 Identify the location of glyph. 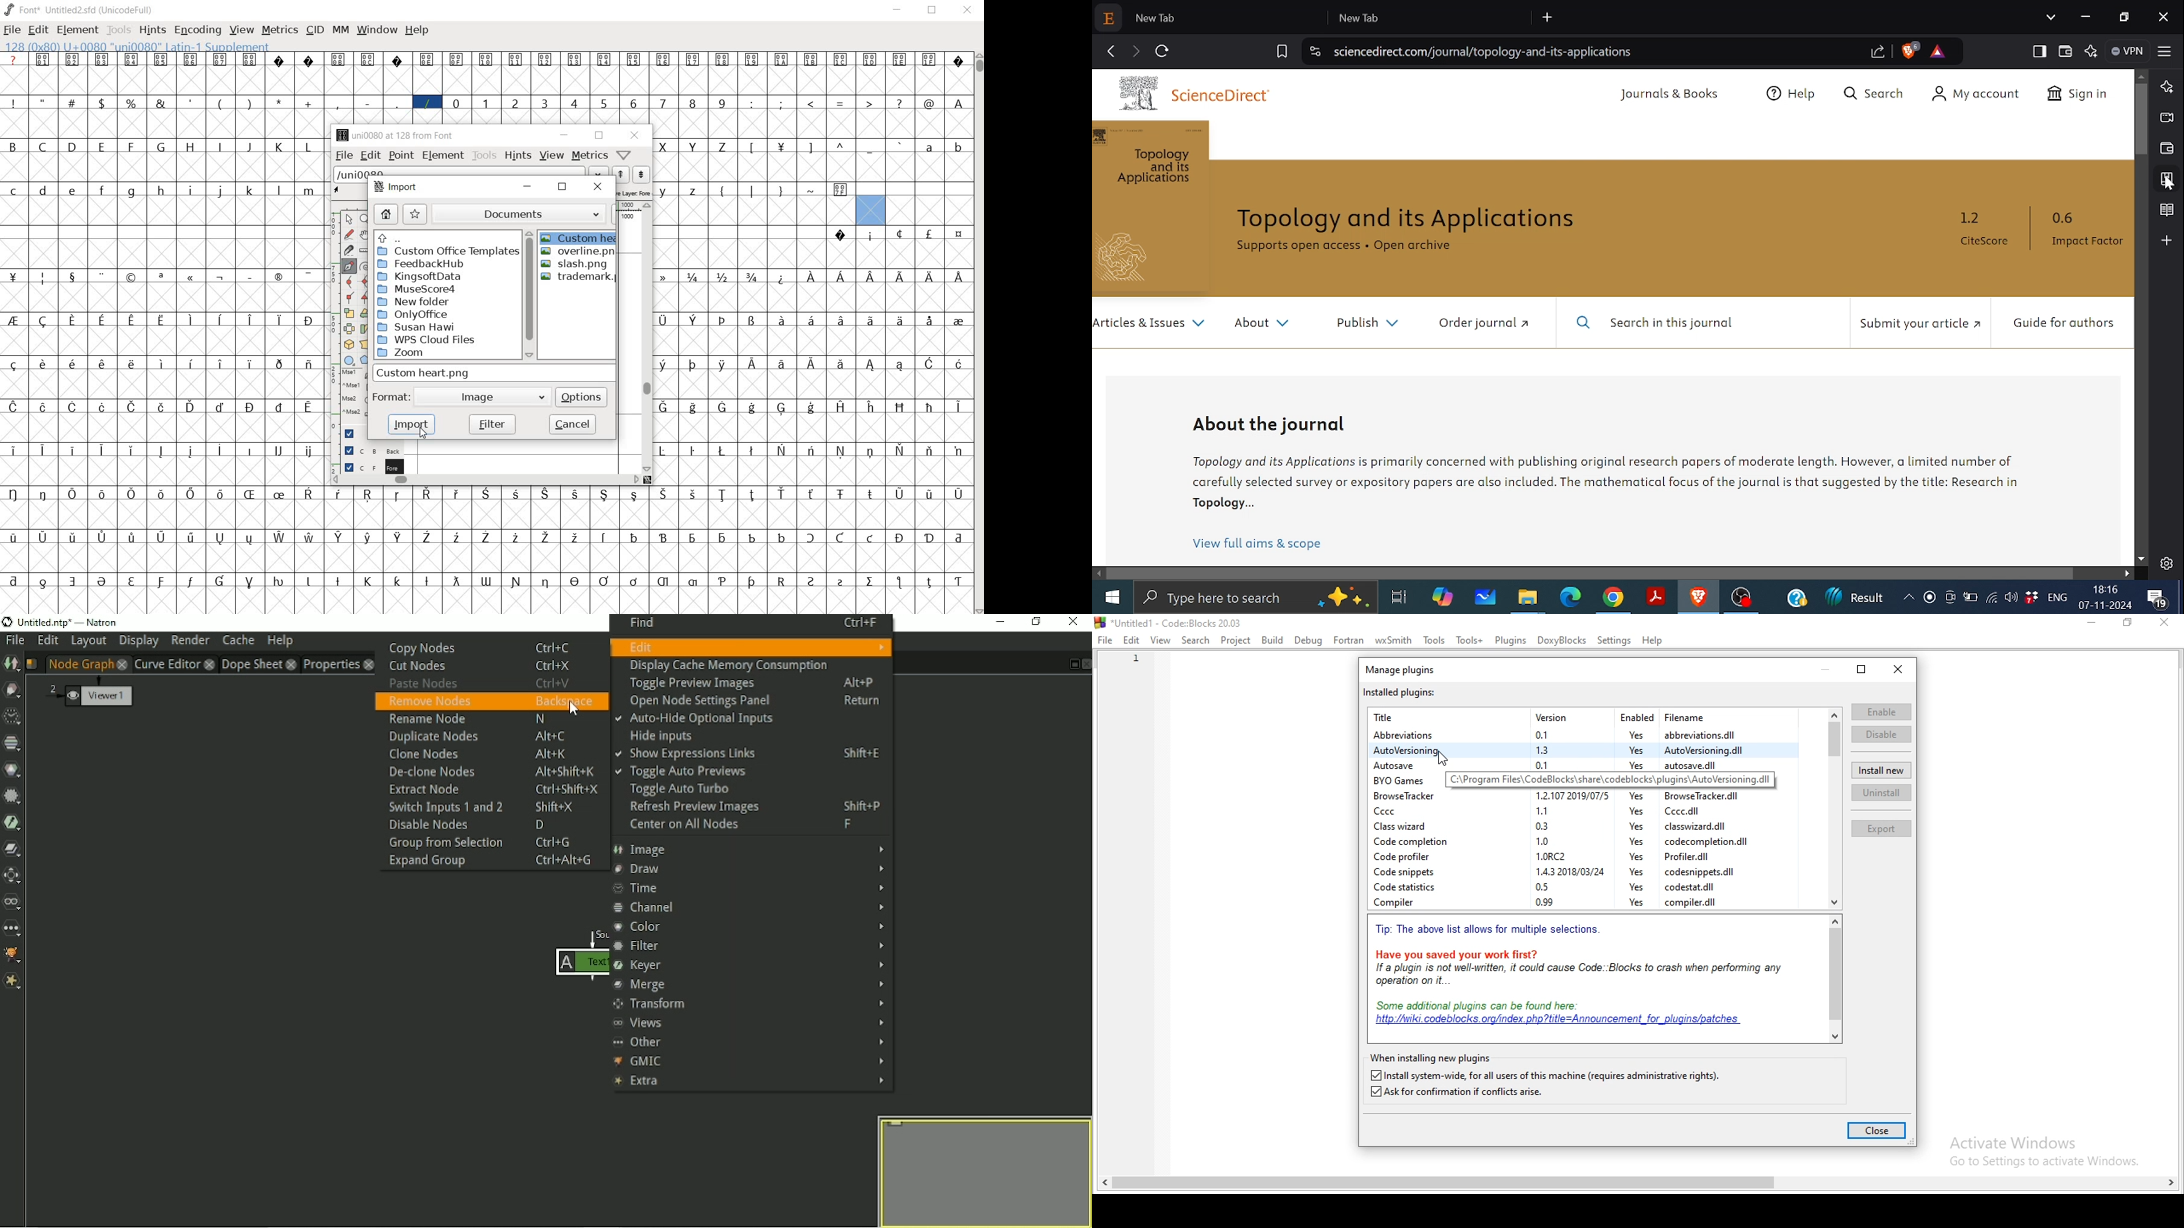
(544, 103).